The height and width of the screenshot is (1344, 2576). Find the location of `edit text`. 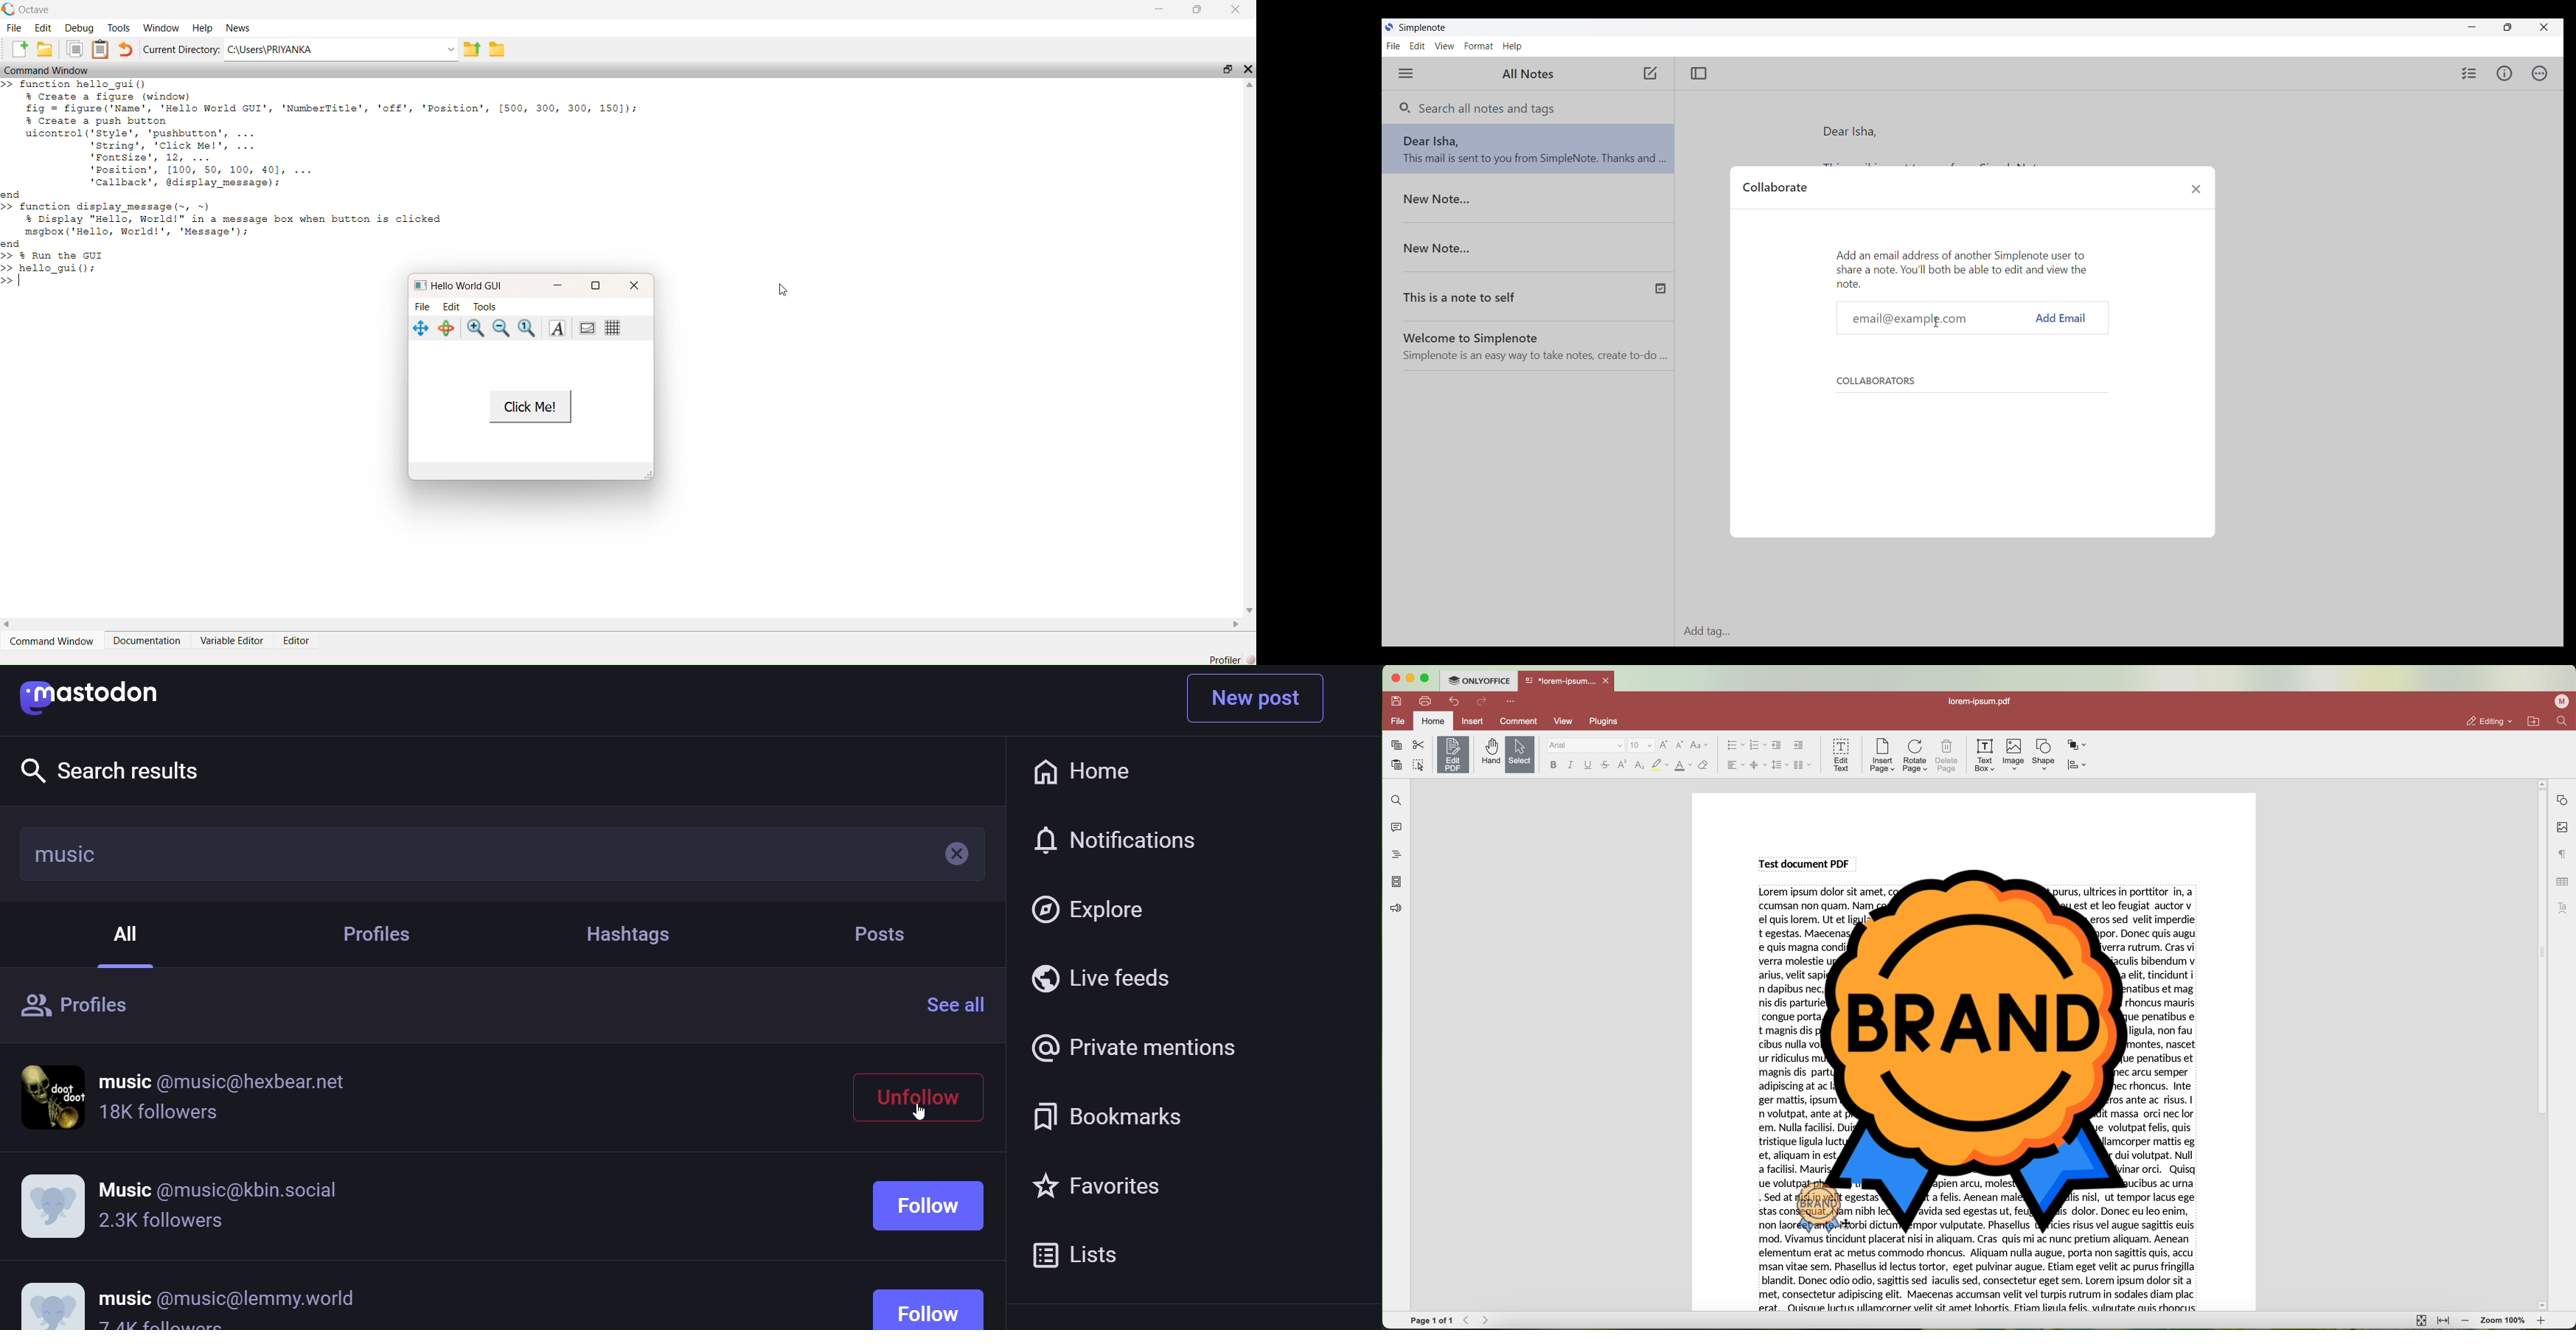

edit text is located at coordinates (1842, 754).